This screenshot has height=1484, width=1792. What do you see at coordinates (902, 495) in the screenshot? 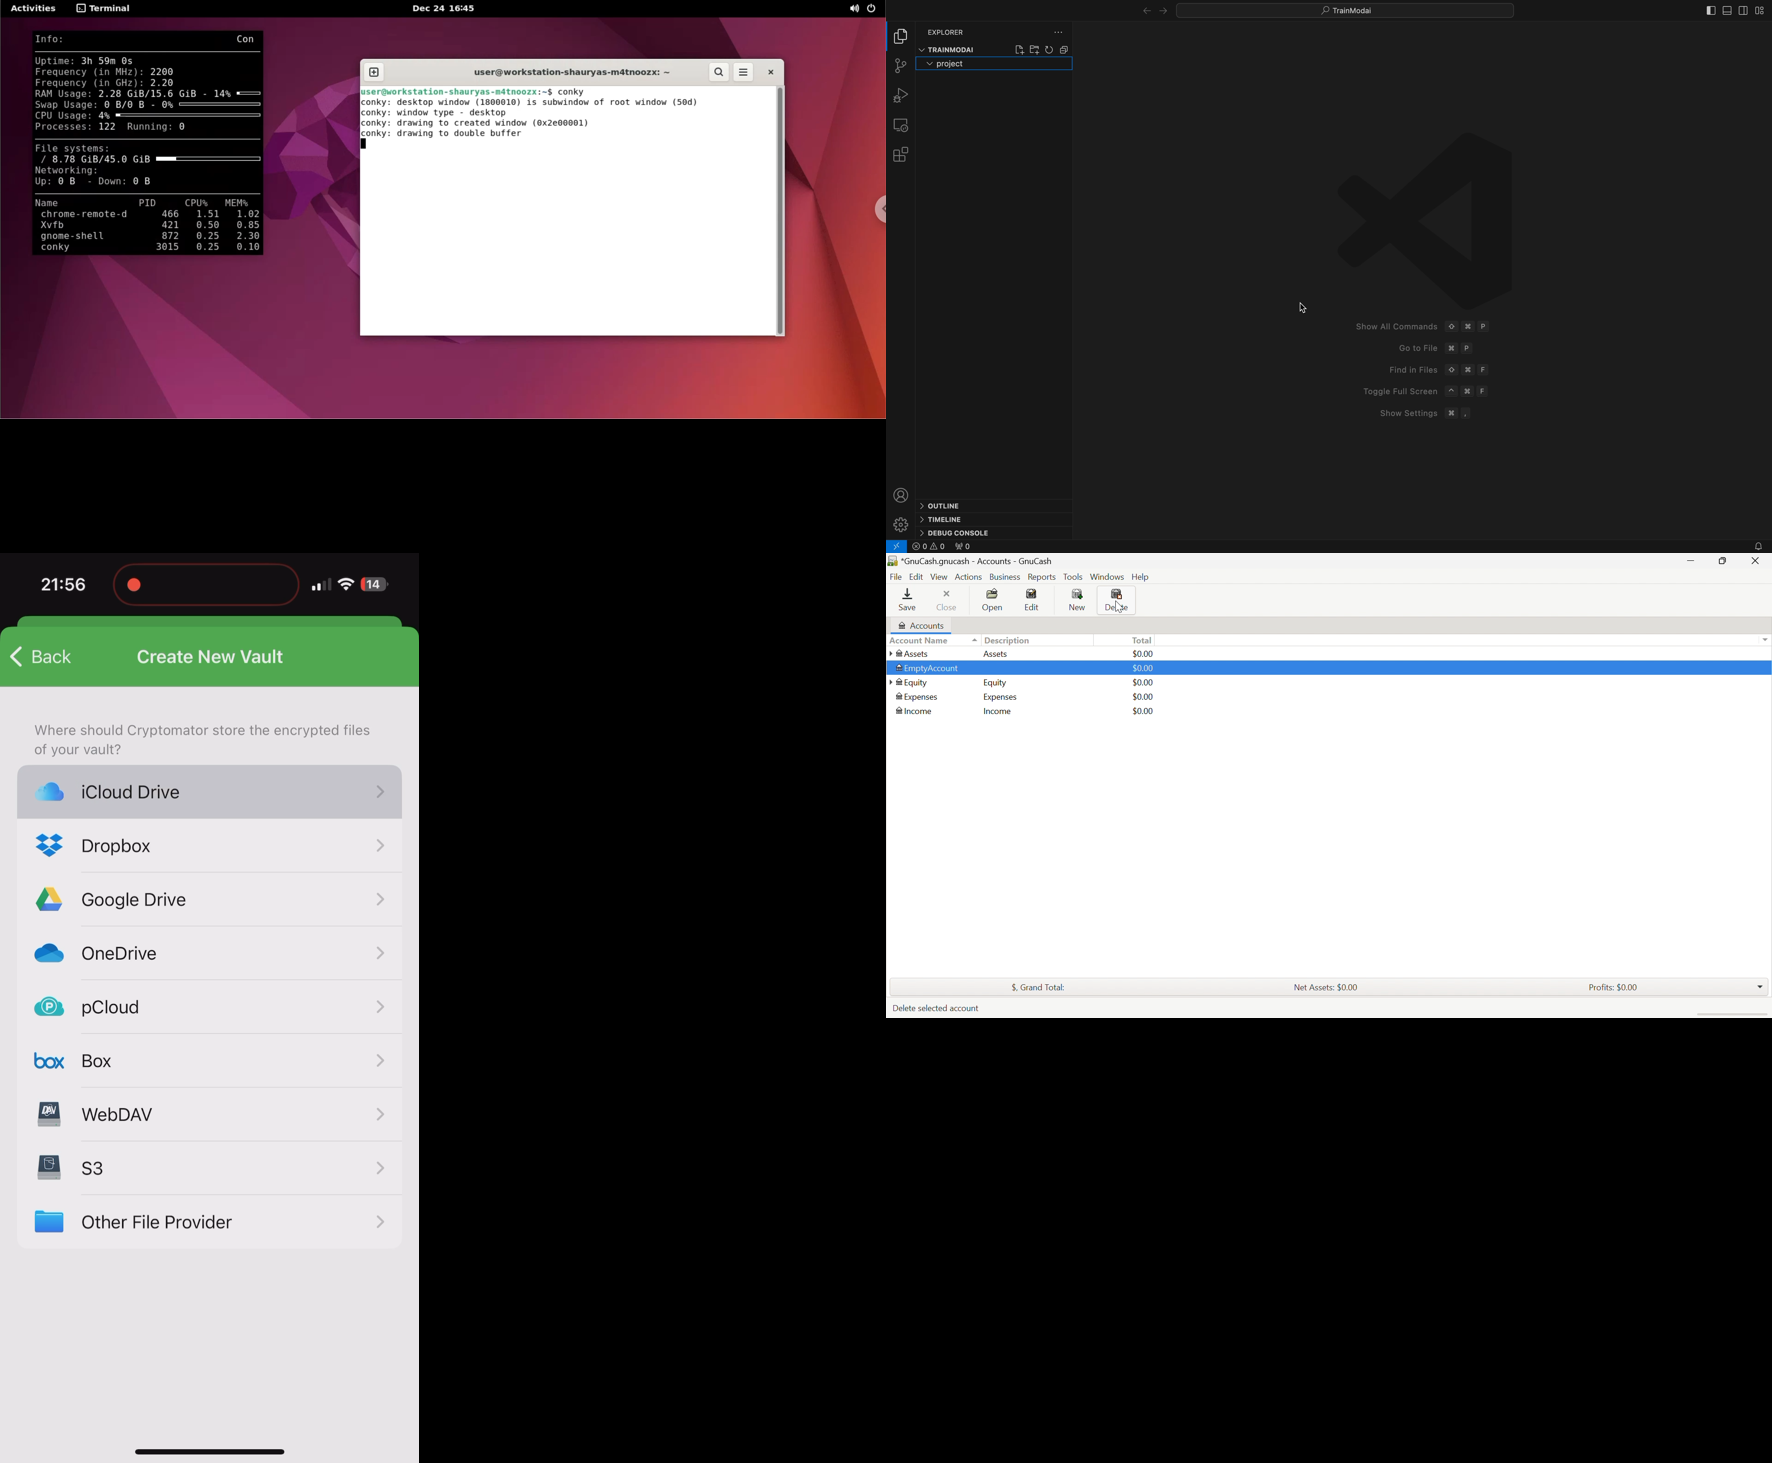
I see `profile` at bounding box center [902, 495].